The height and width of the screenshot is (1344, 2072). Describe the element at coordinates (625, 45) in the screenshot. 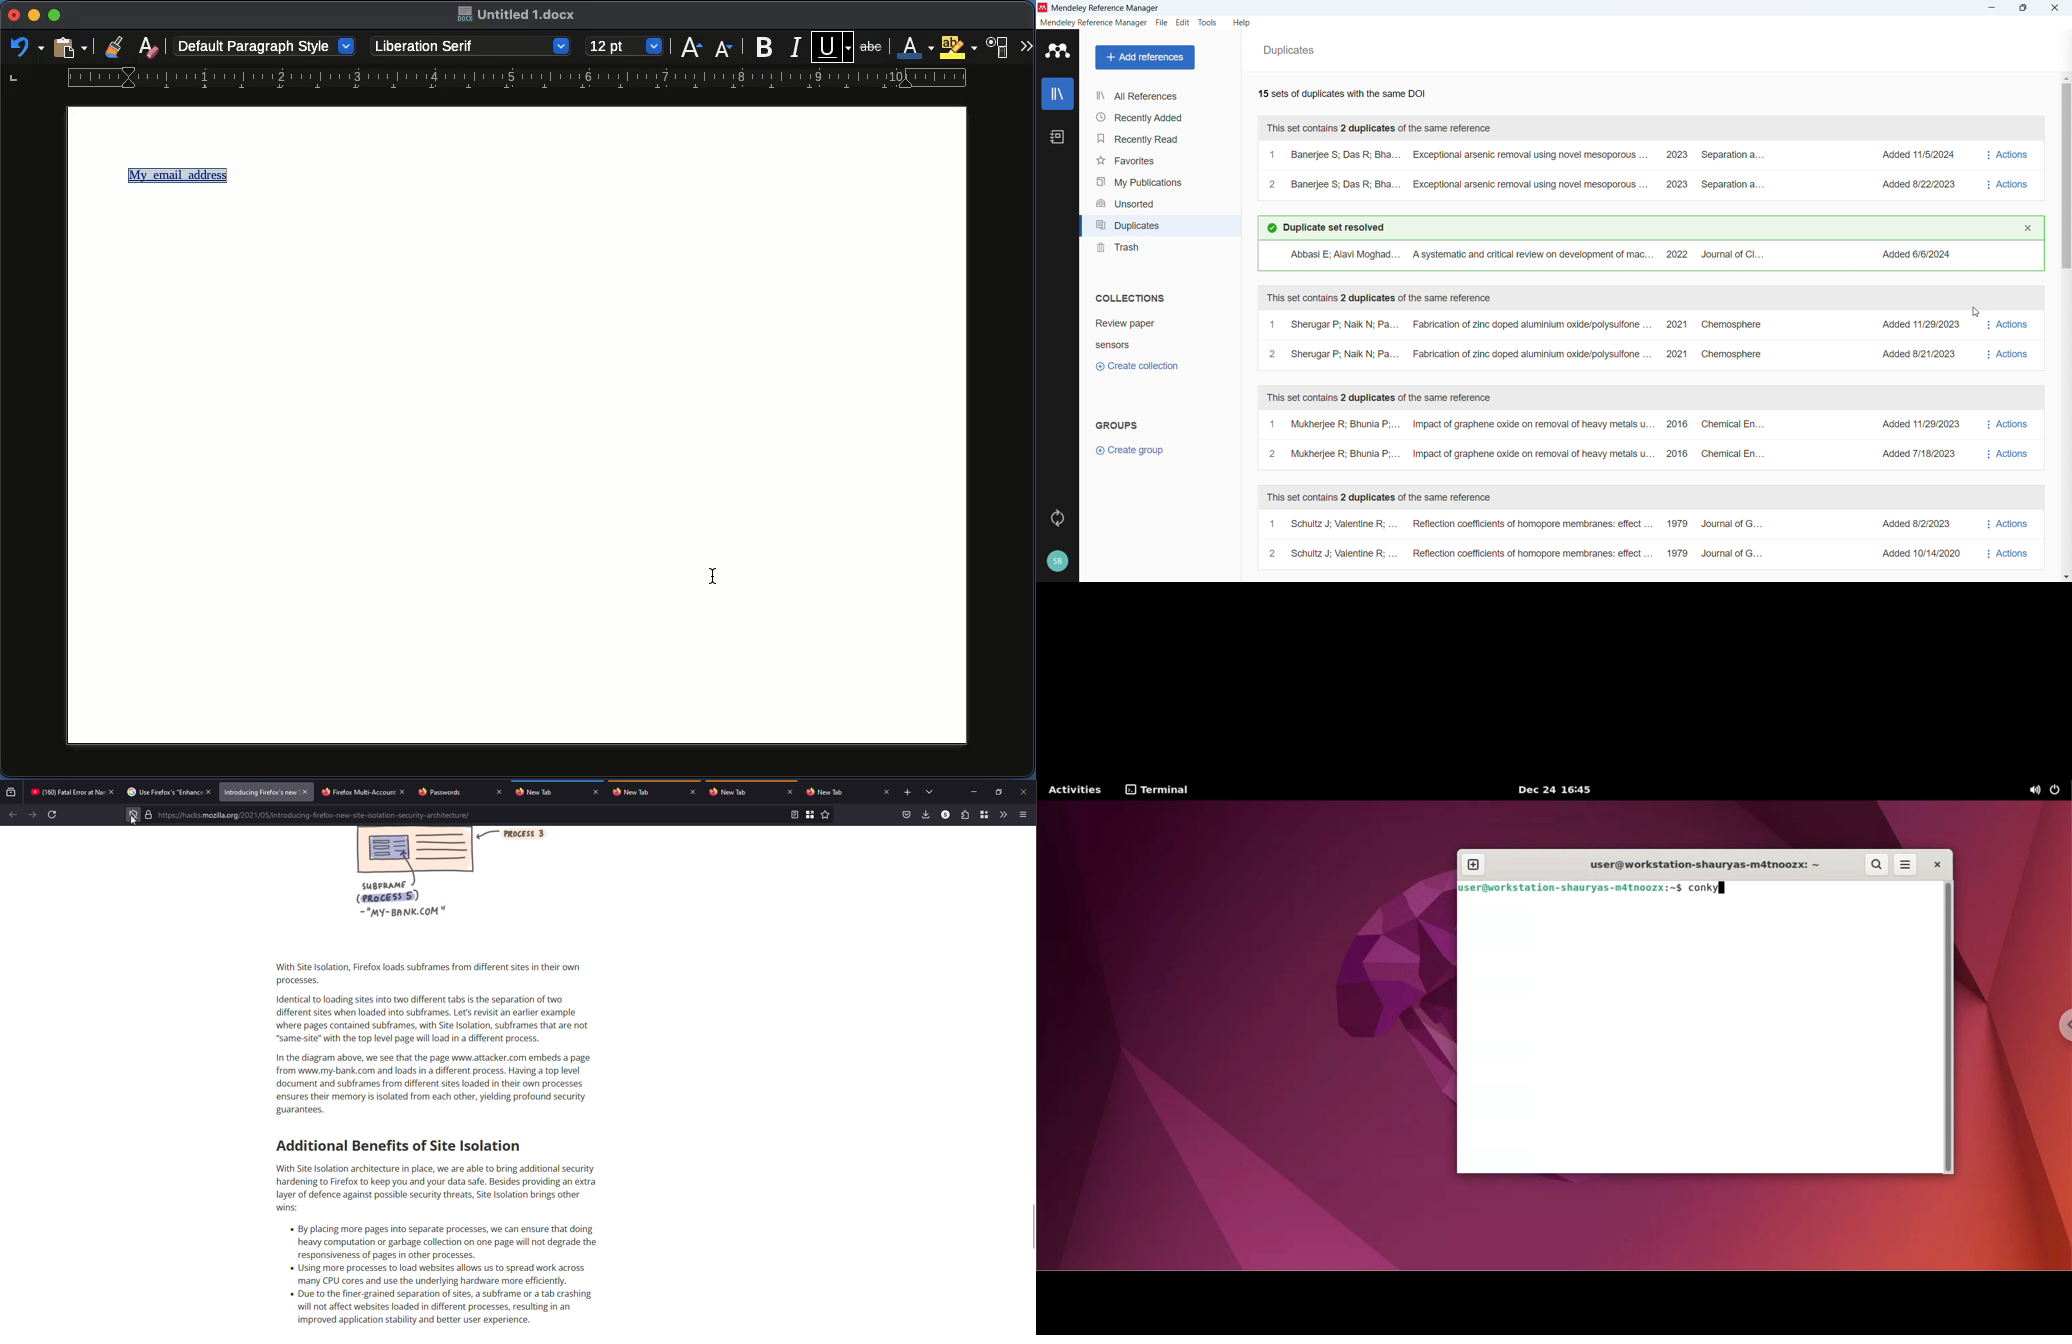

I see `12pt` at that location.